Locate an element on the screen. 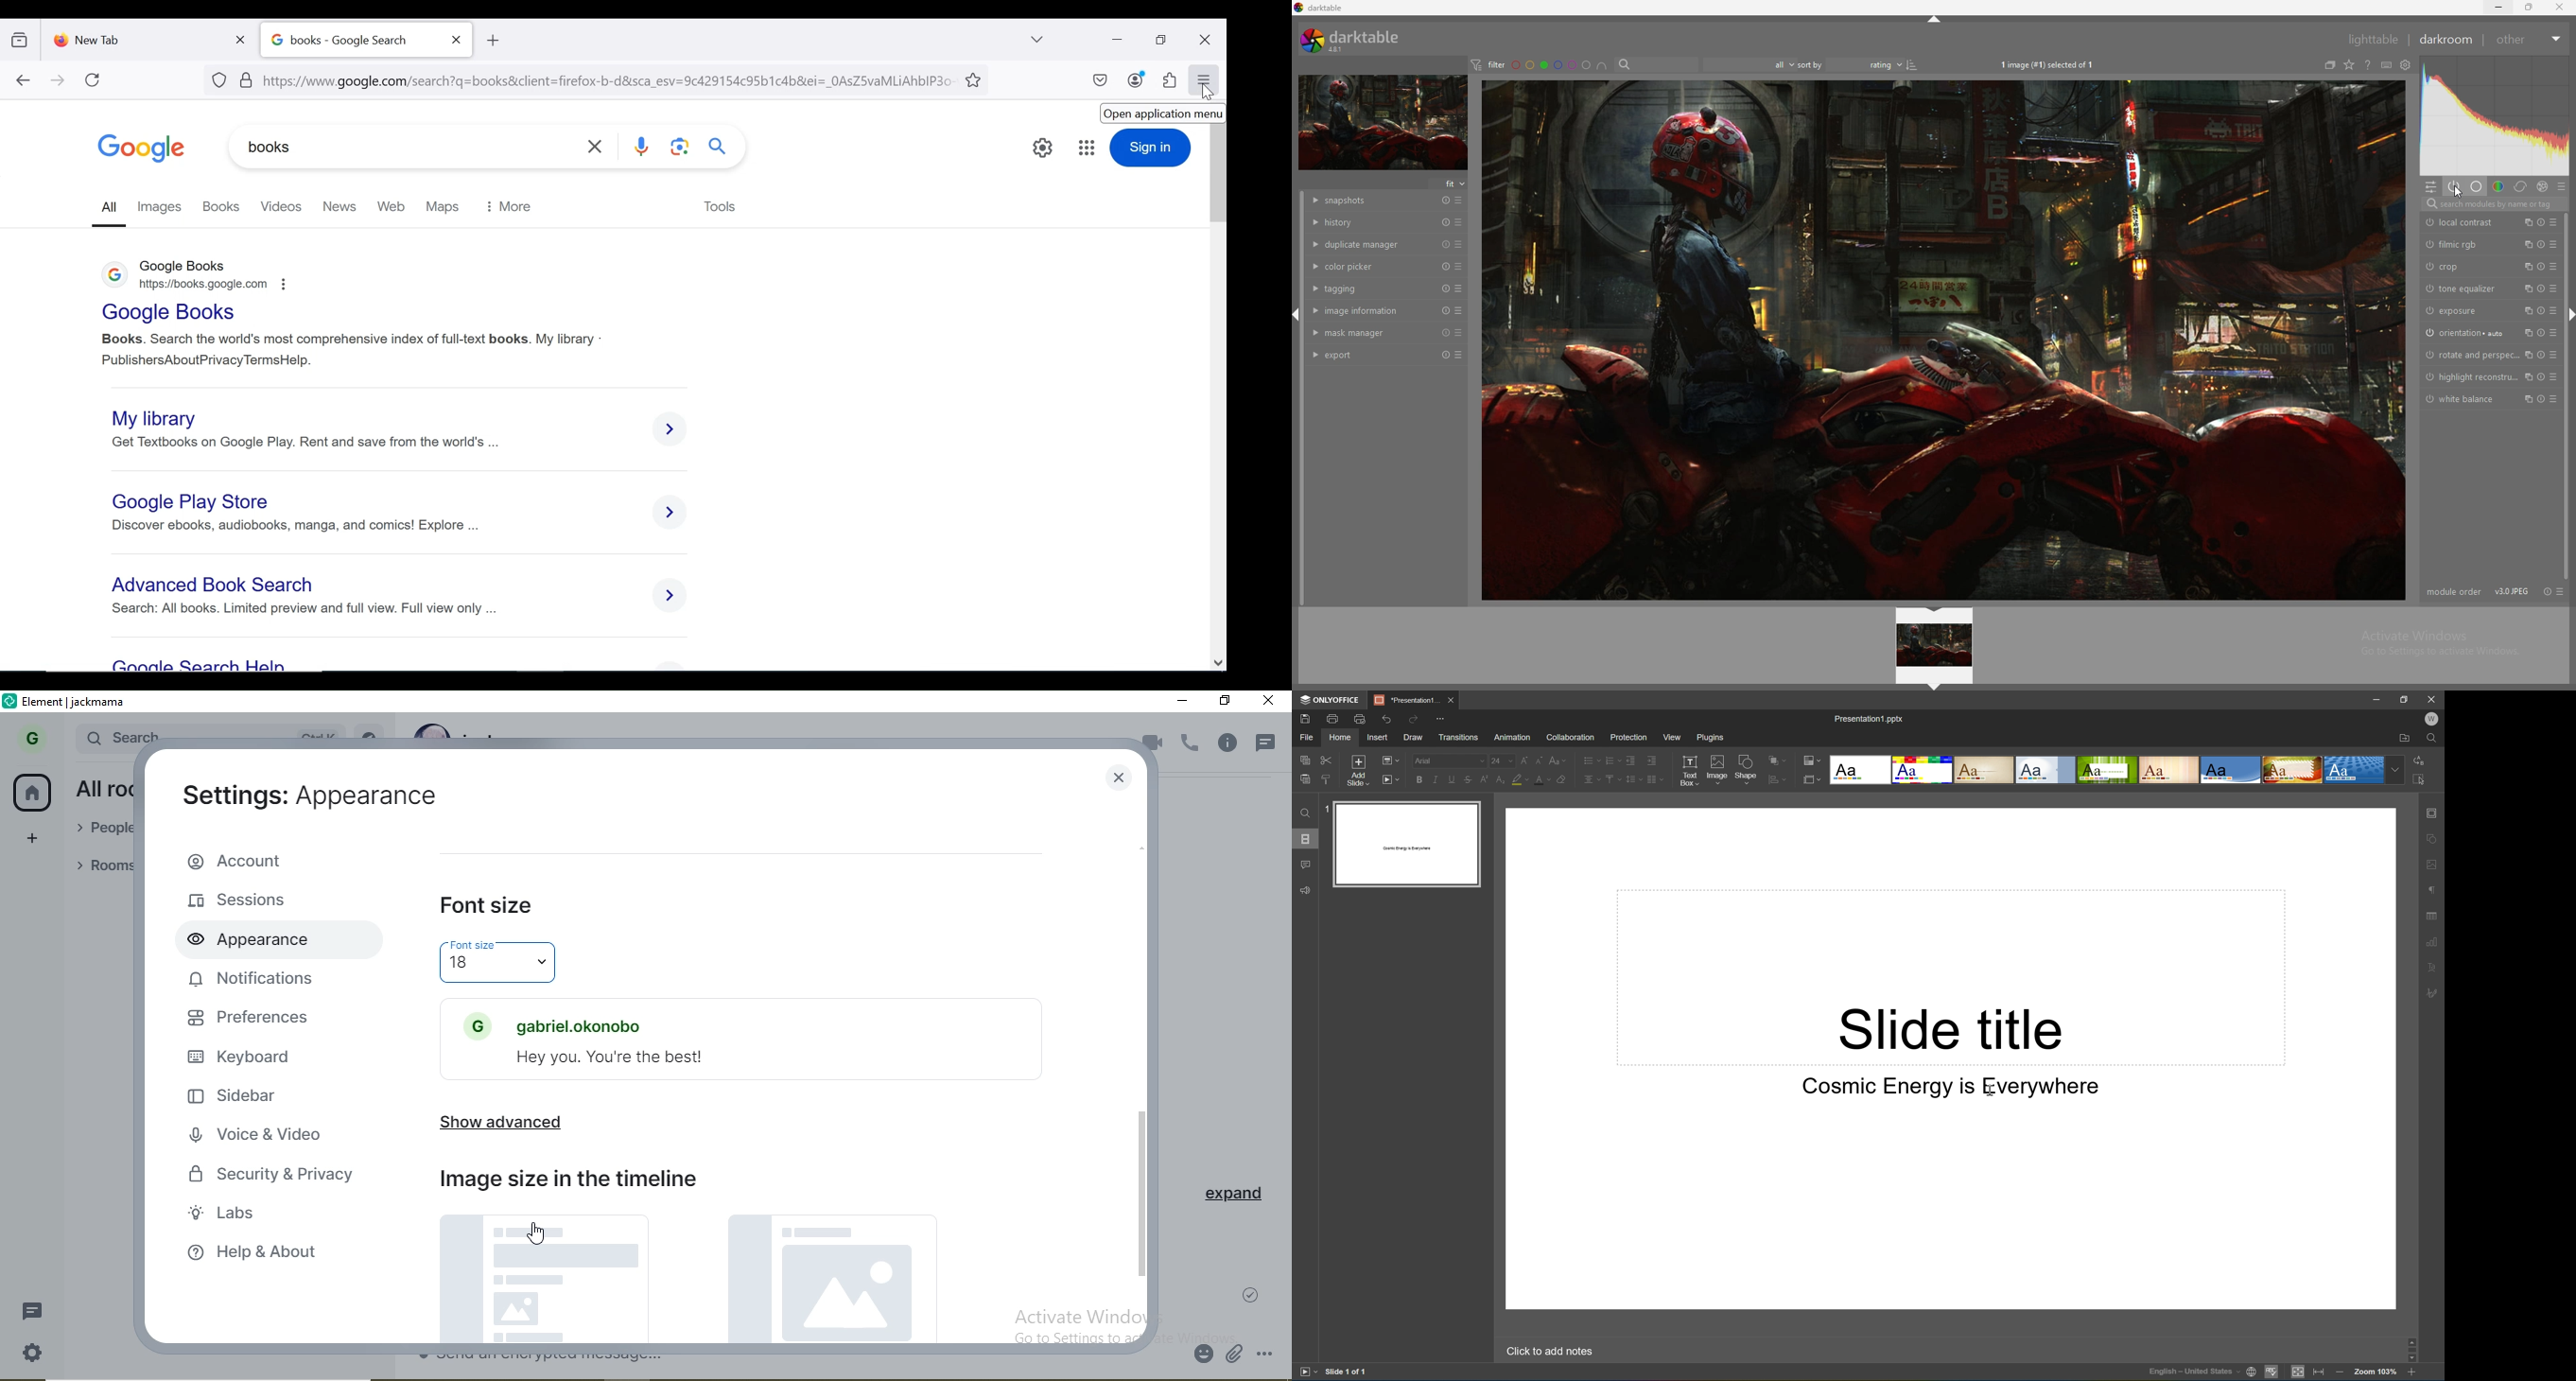 This screenshot has width=2576, height=1400. account is located at coordinates (272, 861).